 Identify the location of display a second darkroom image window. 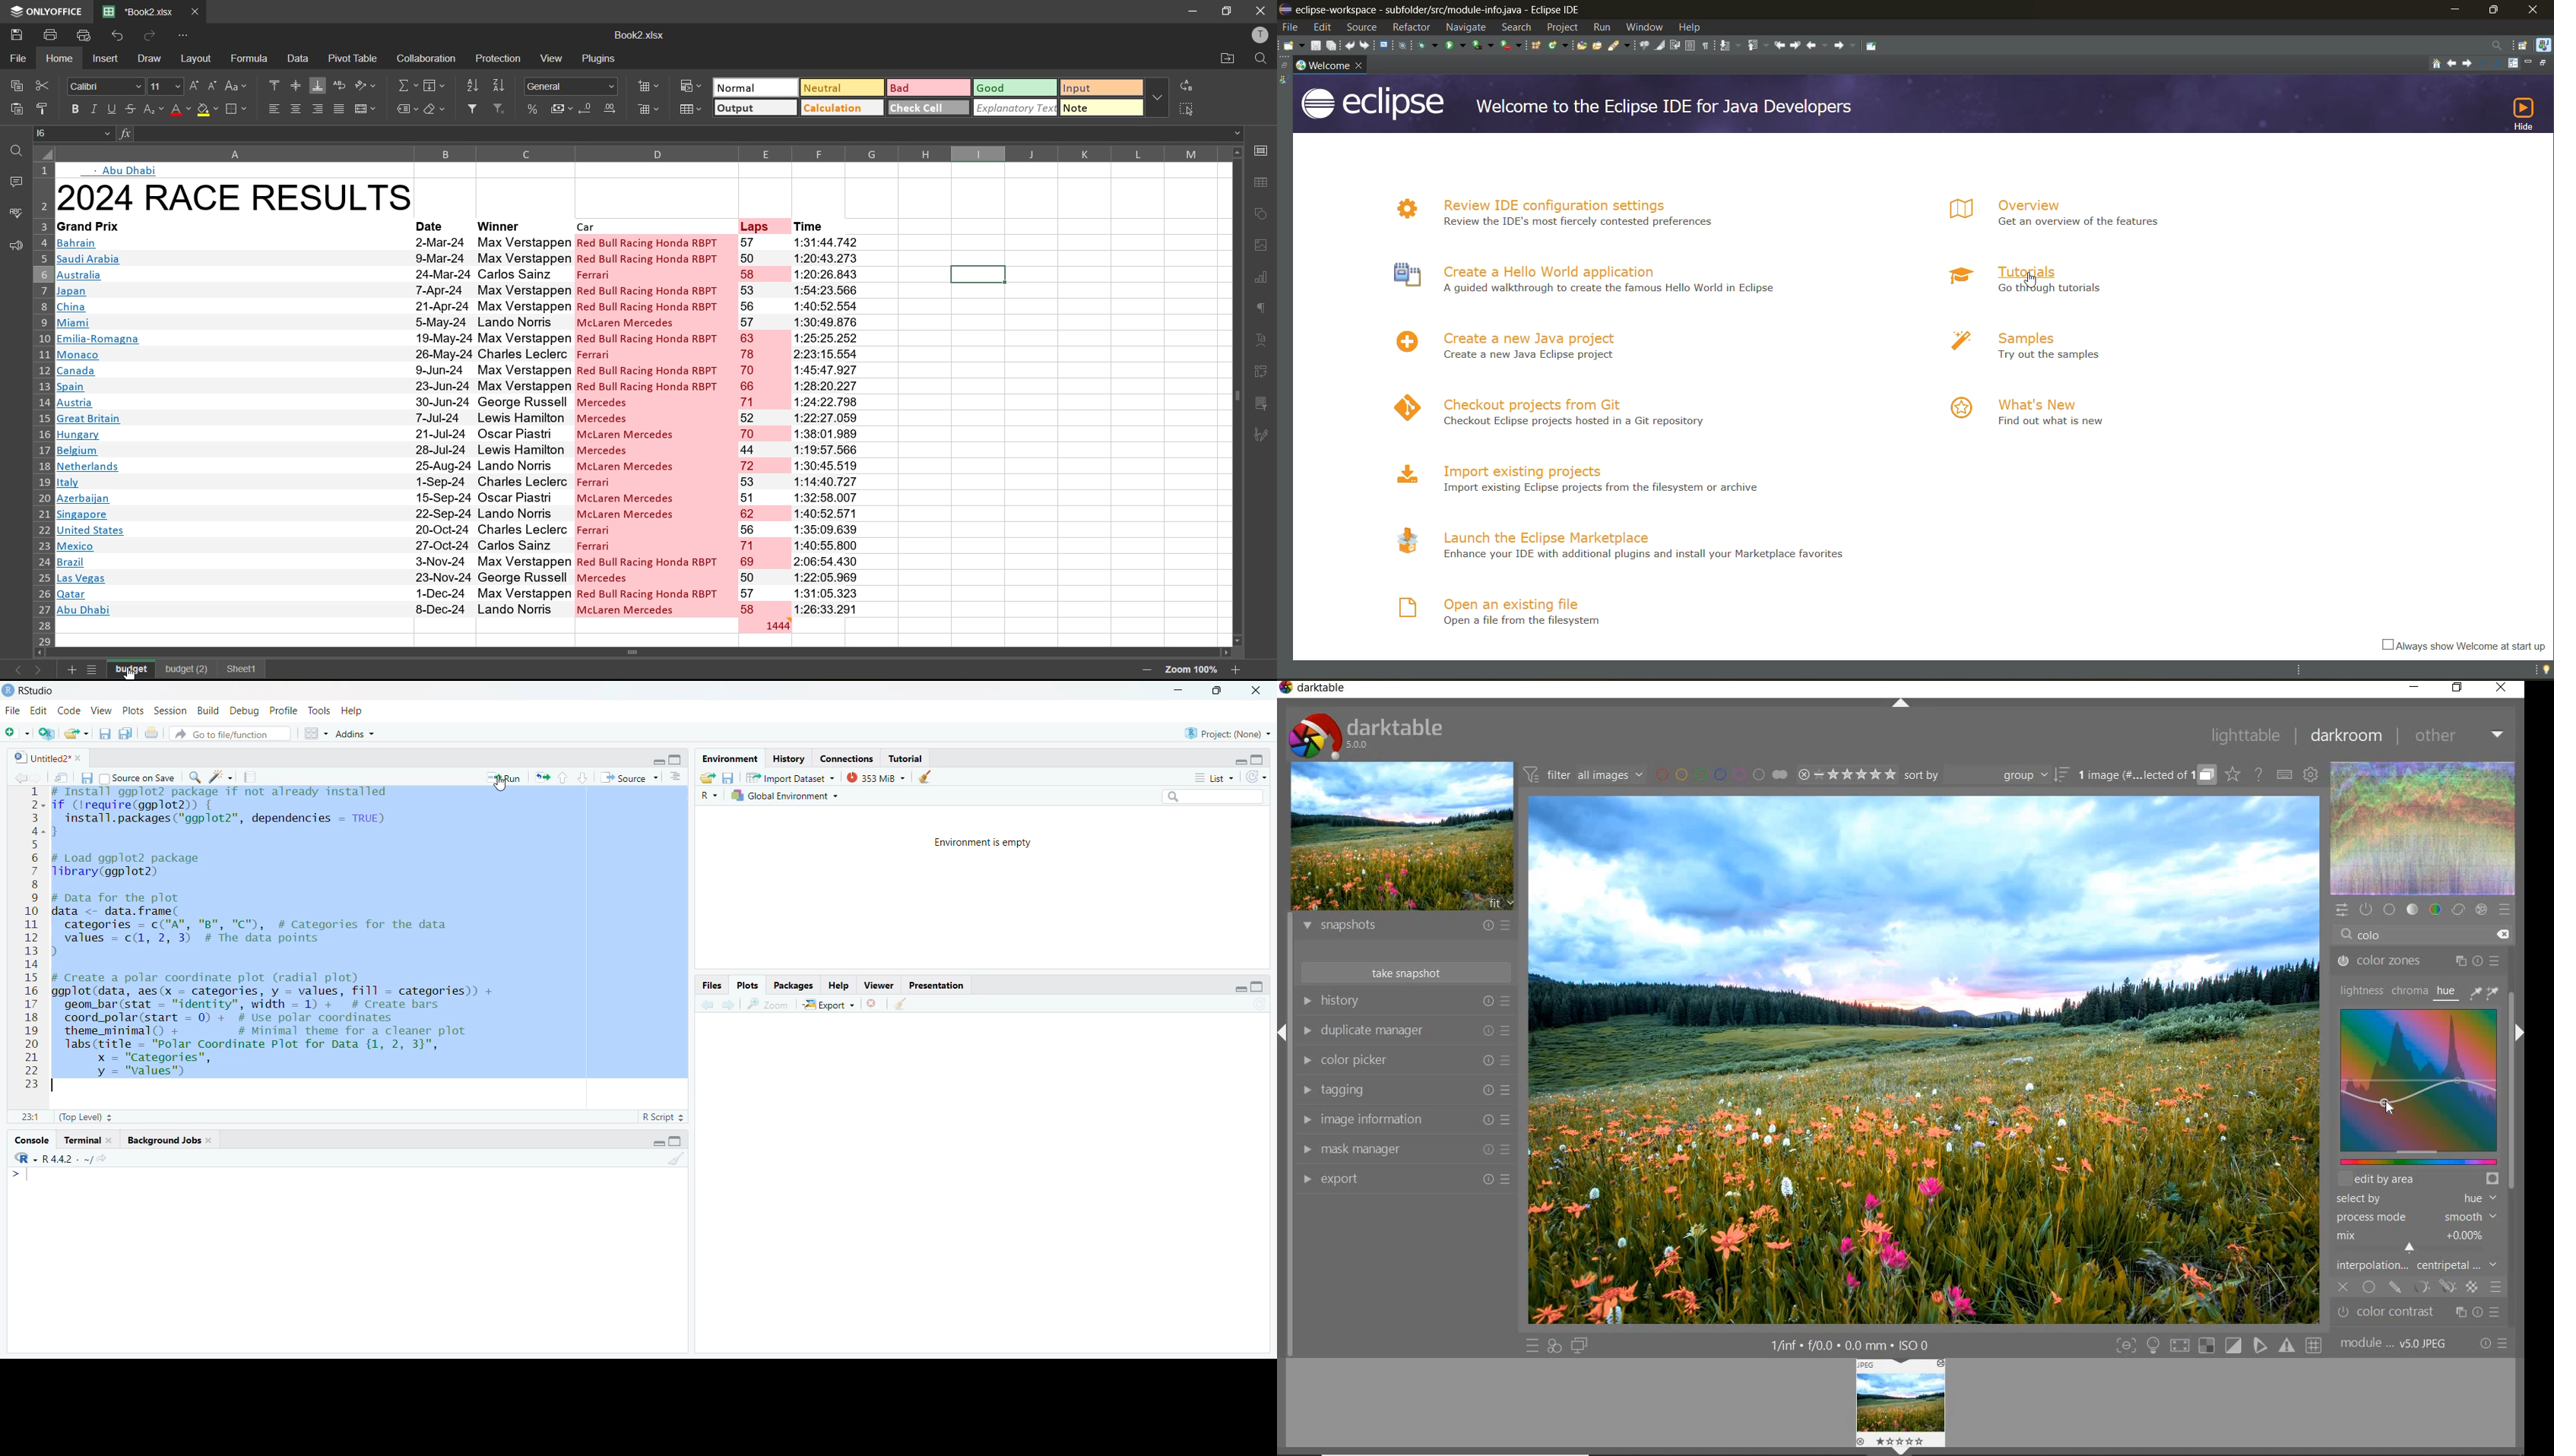
(1579, 1345).